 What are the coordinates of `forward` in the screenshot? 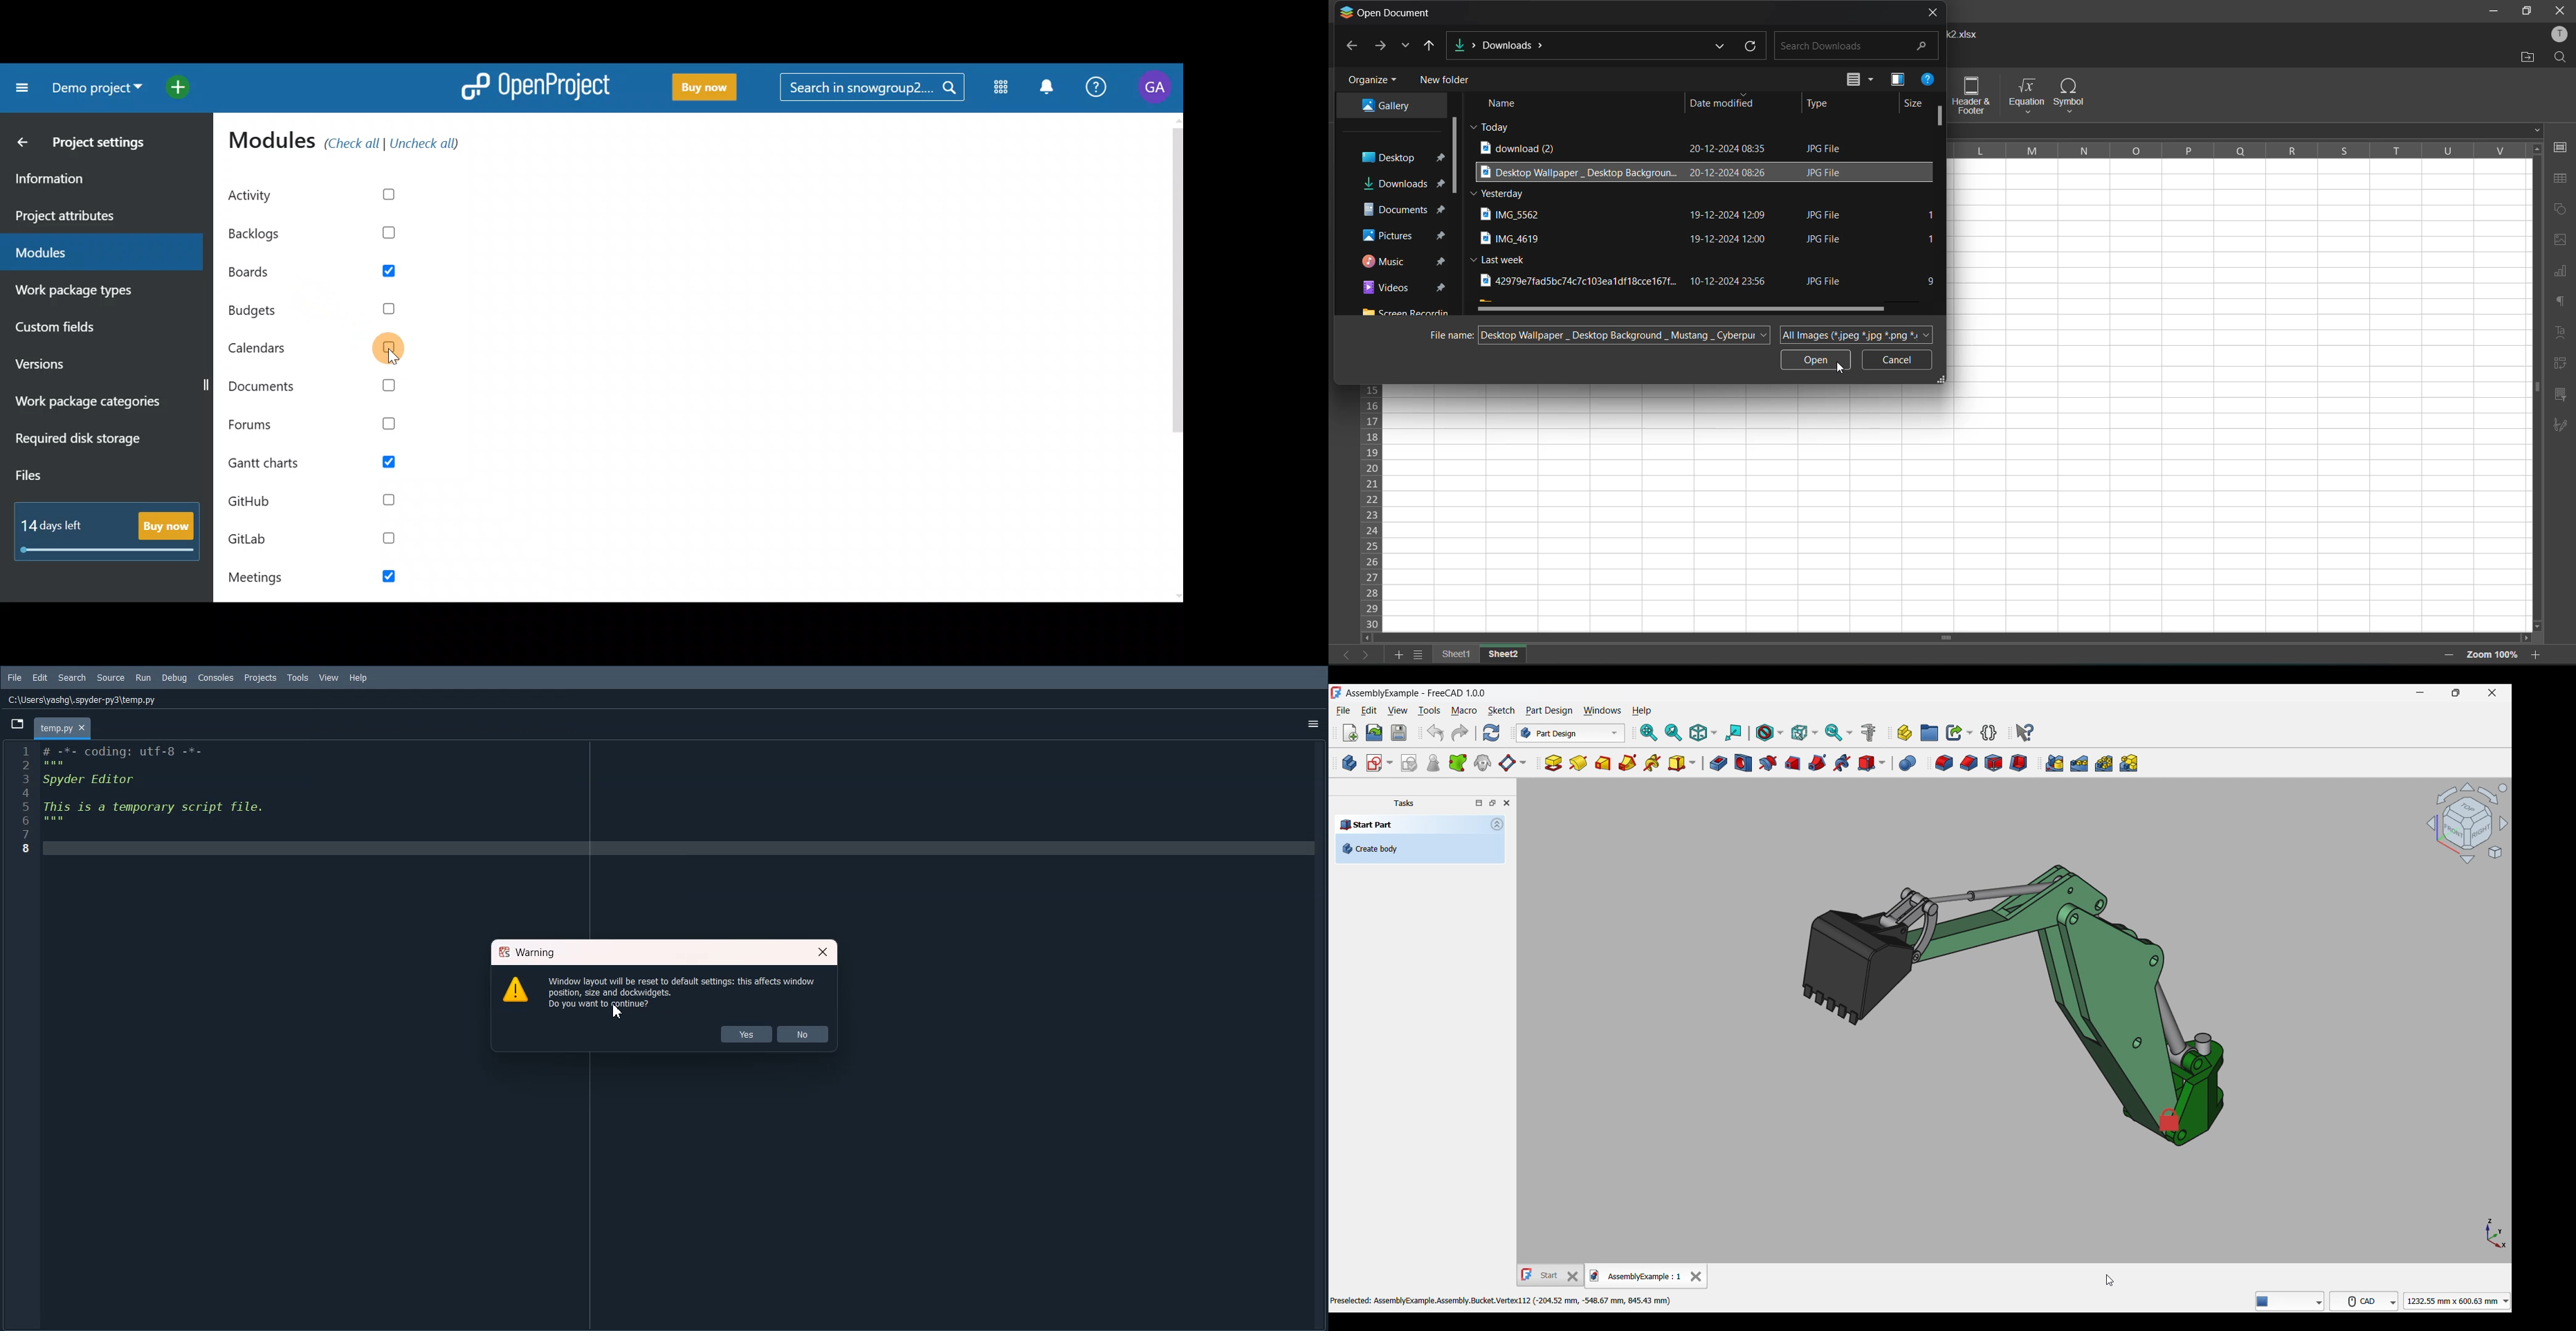 It's located at (1382, 47).